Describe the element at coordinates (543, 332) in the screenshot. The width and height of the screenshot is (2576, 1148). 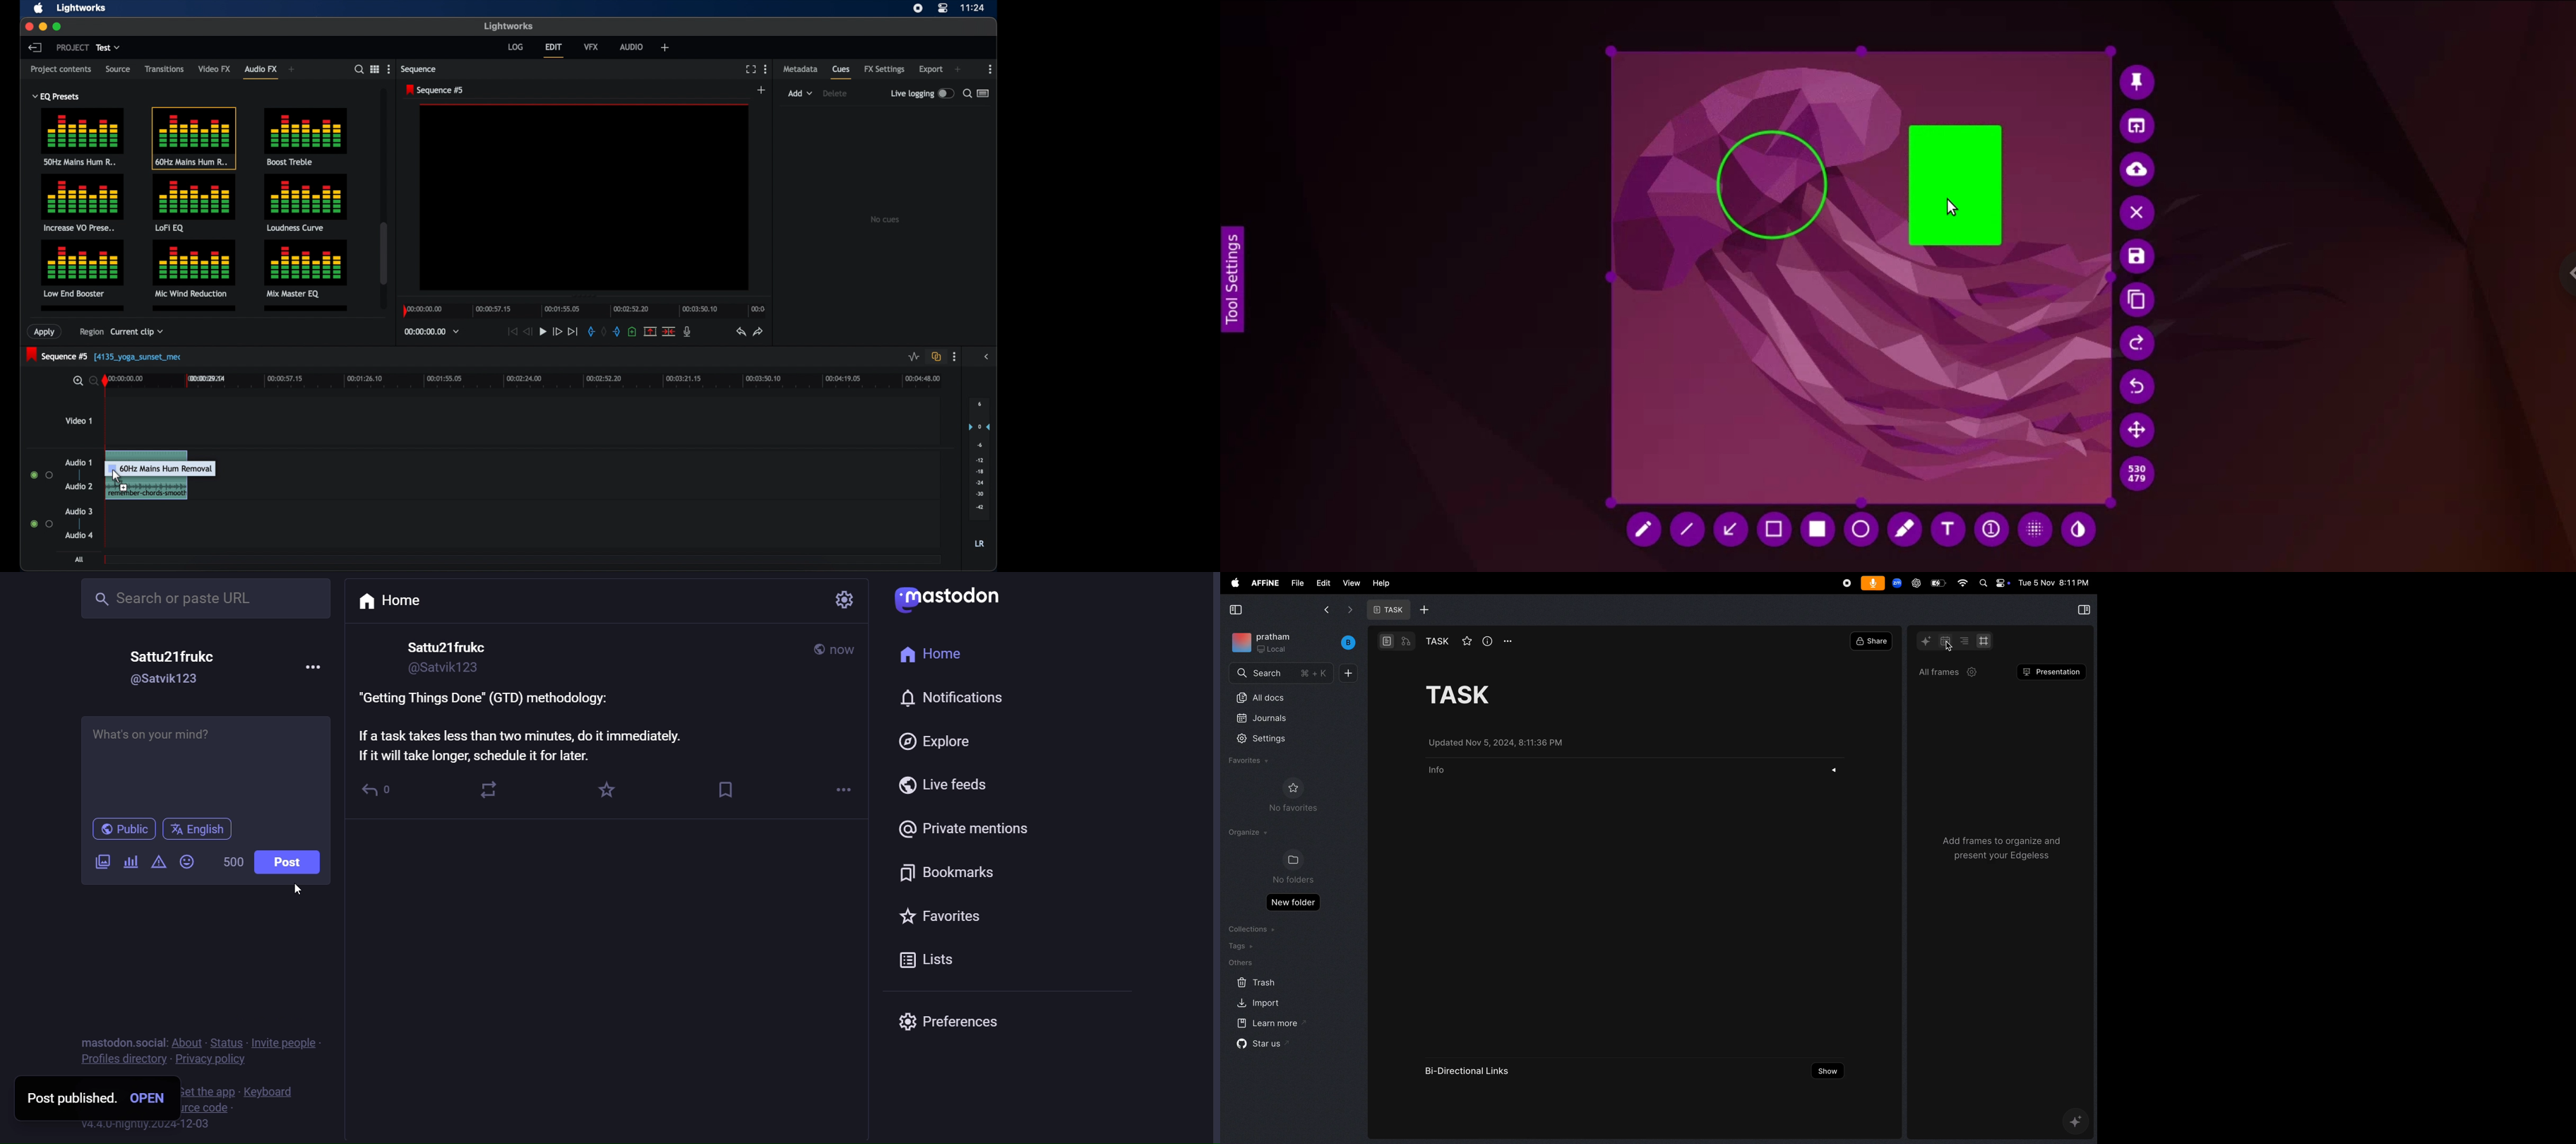
I see `play` at that location.